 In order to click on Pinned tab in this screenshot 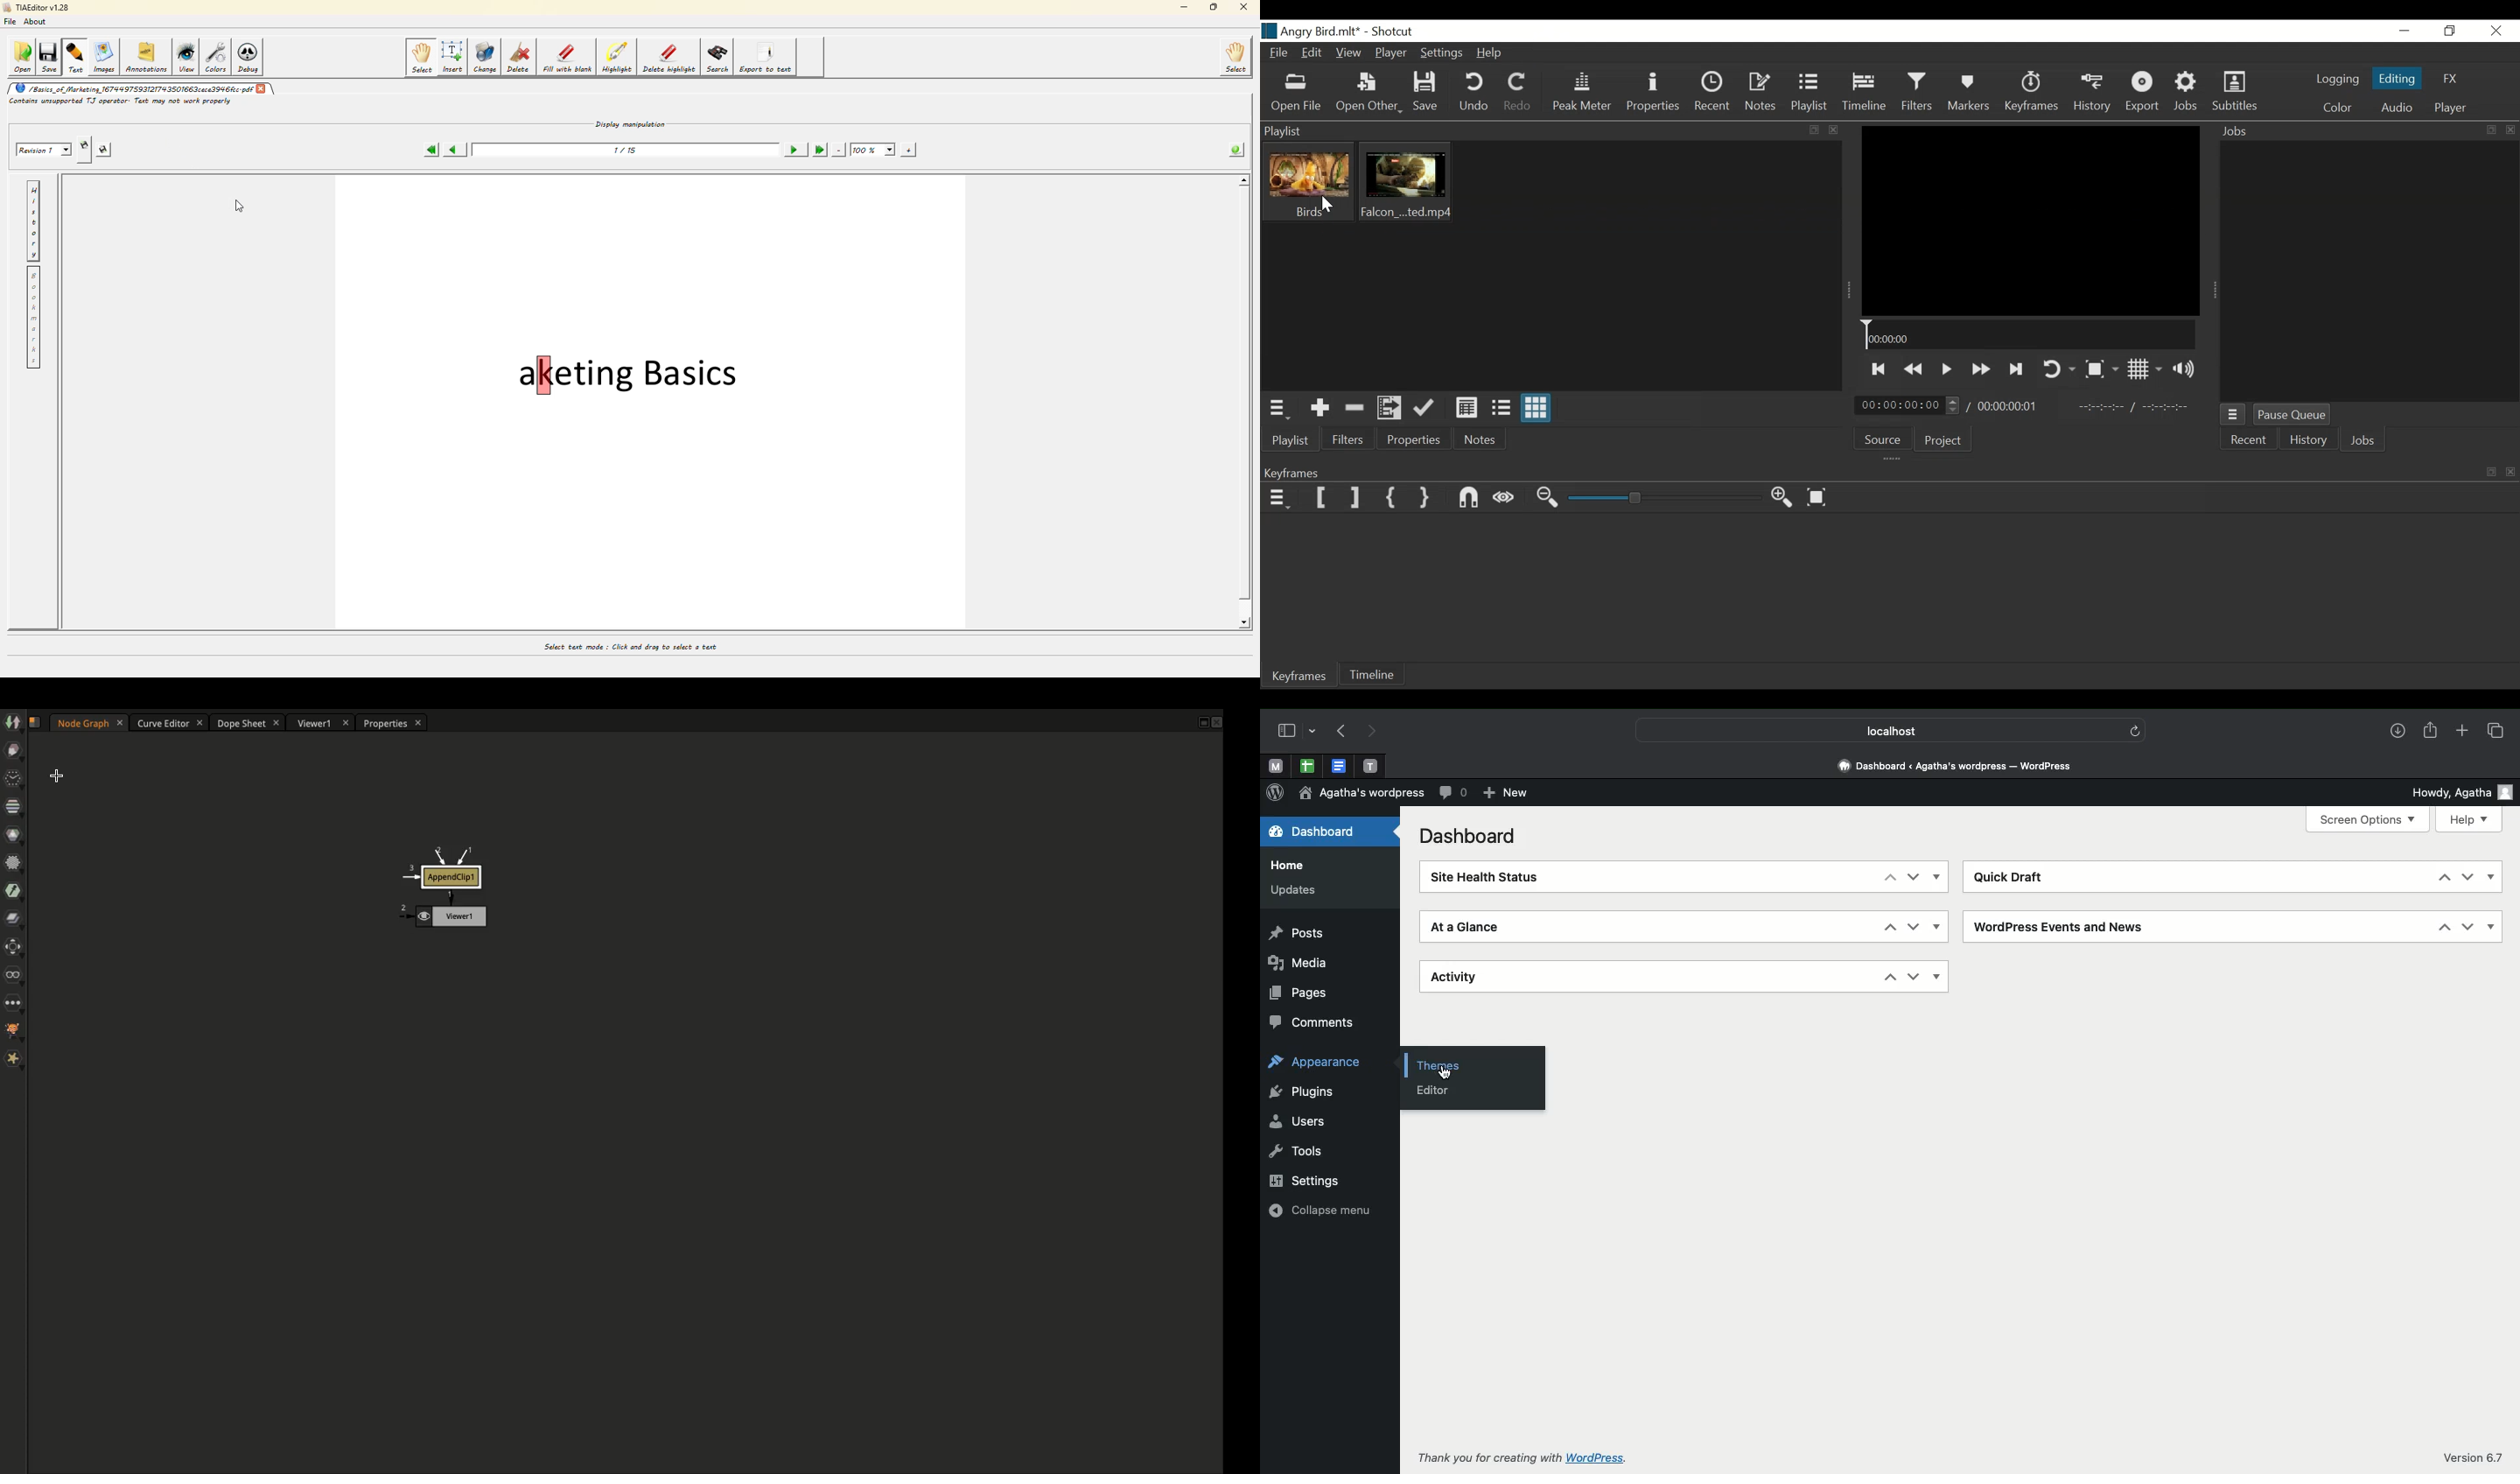, I will do `click(1307, 767)`.